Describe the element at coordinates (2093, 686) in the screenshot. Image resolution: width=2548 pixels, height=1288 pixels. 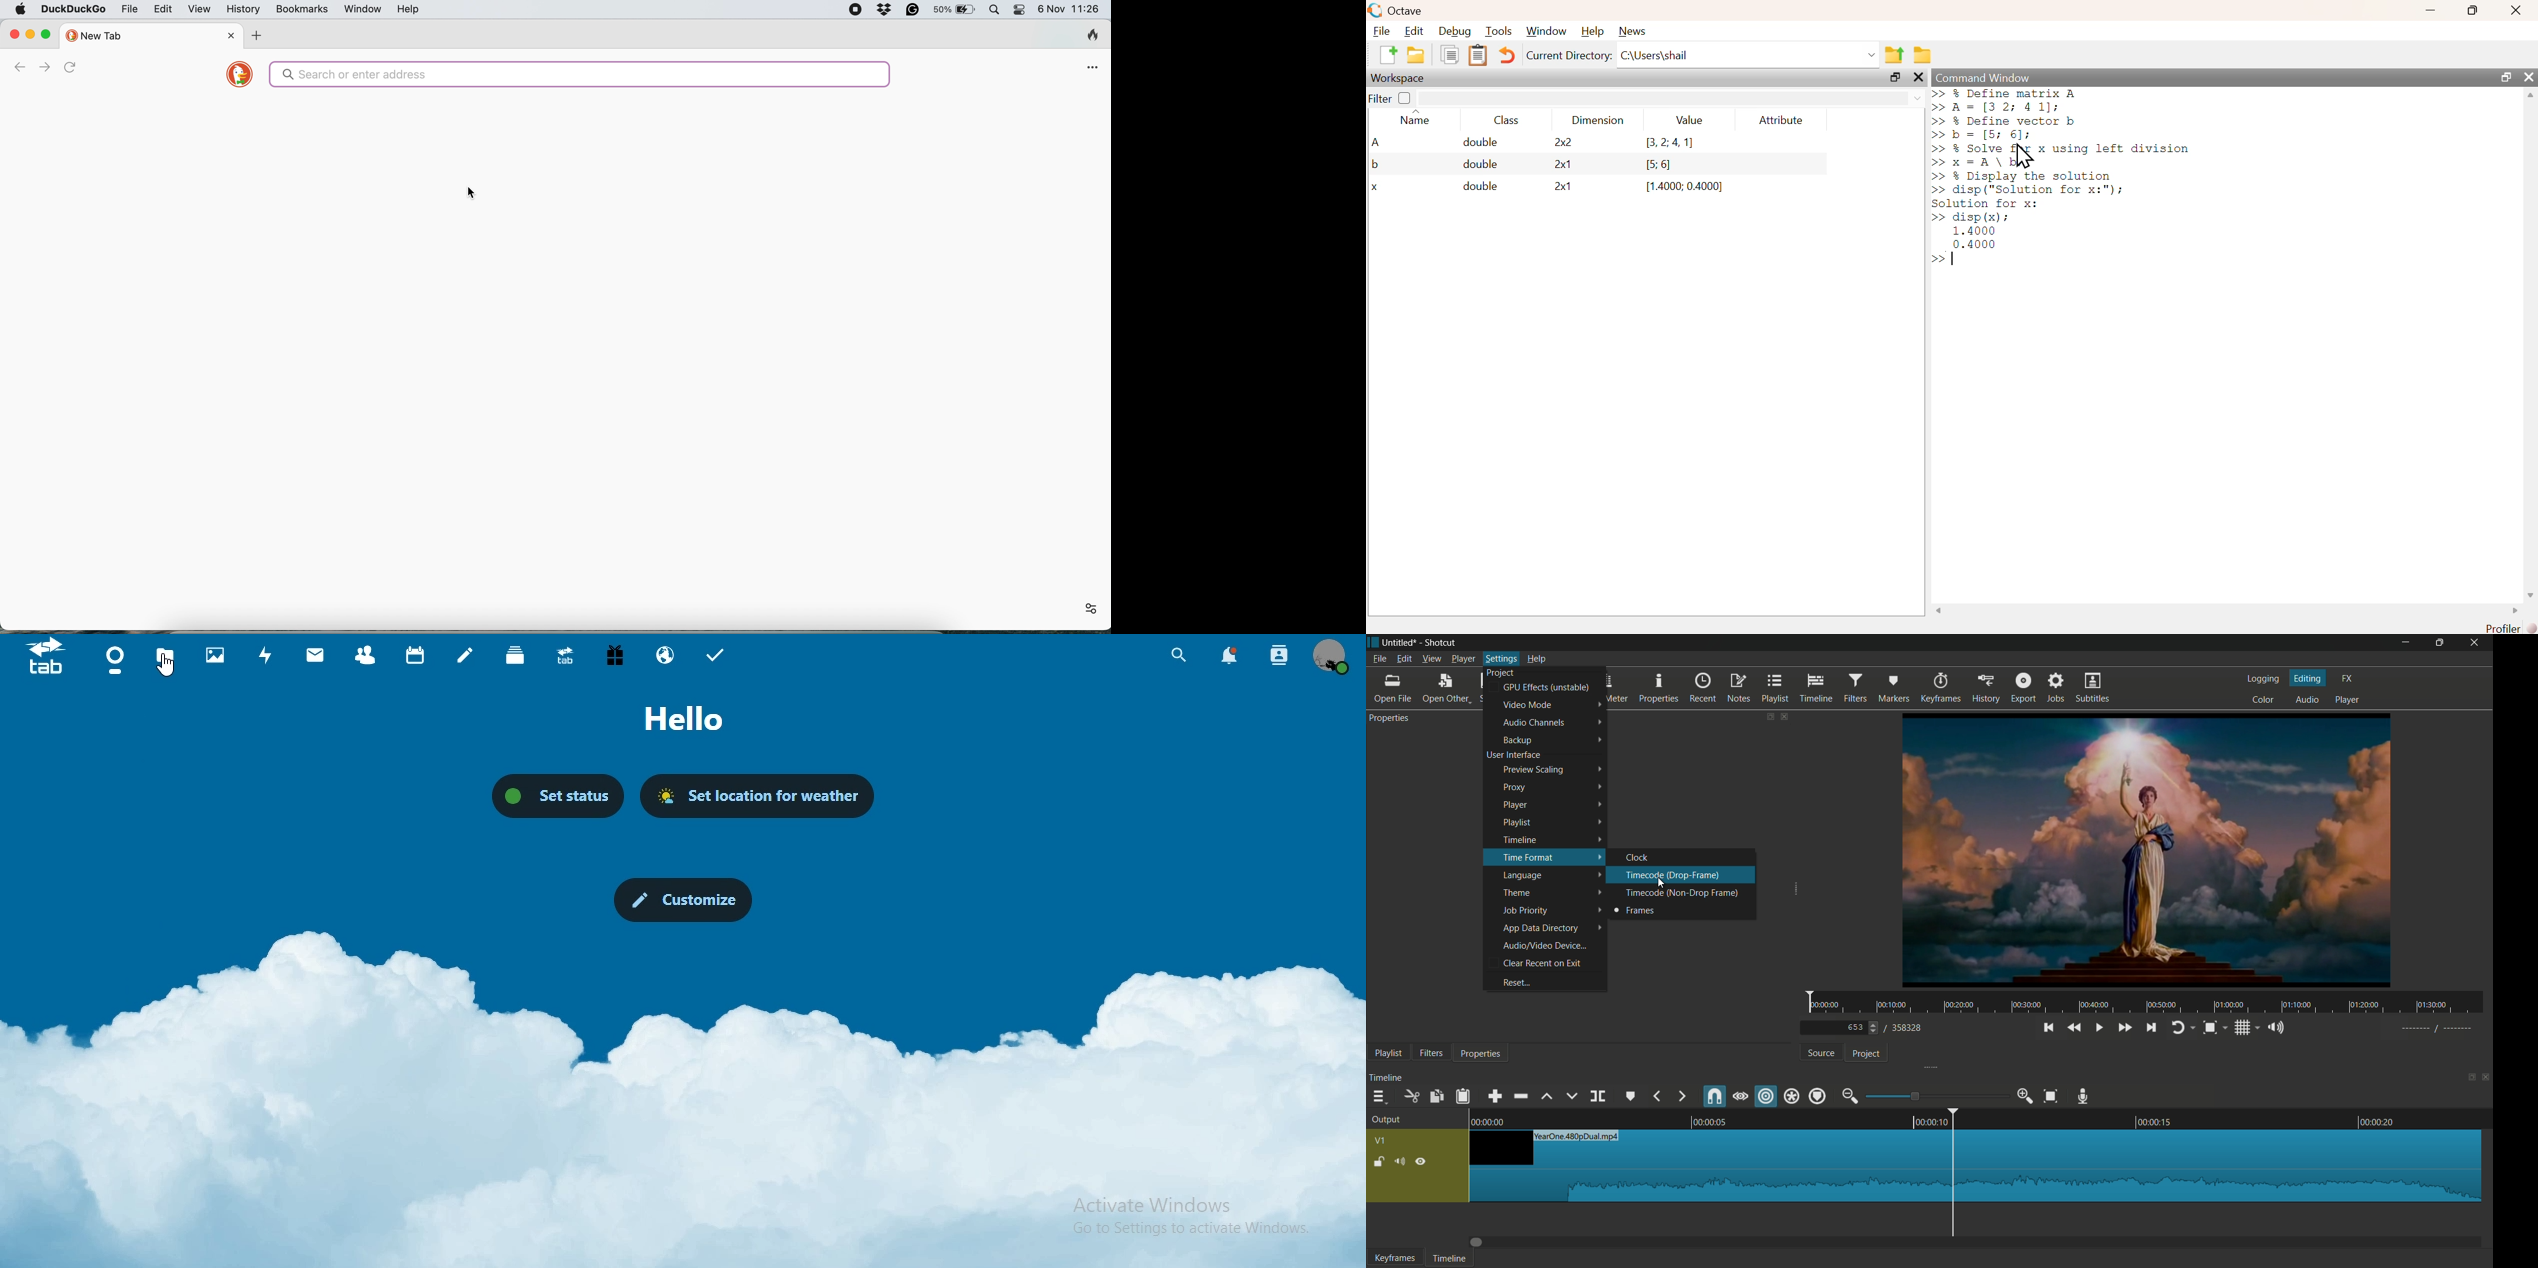
I see `subtitles` at that location.